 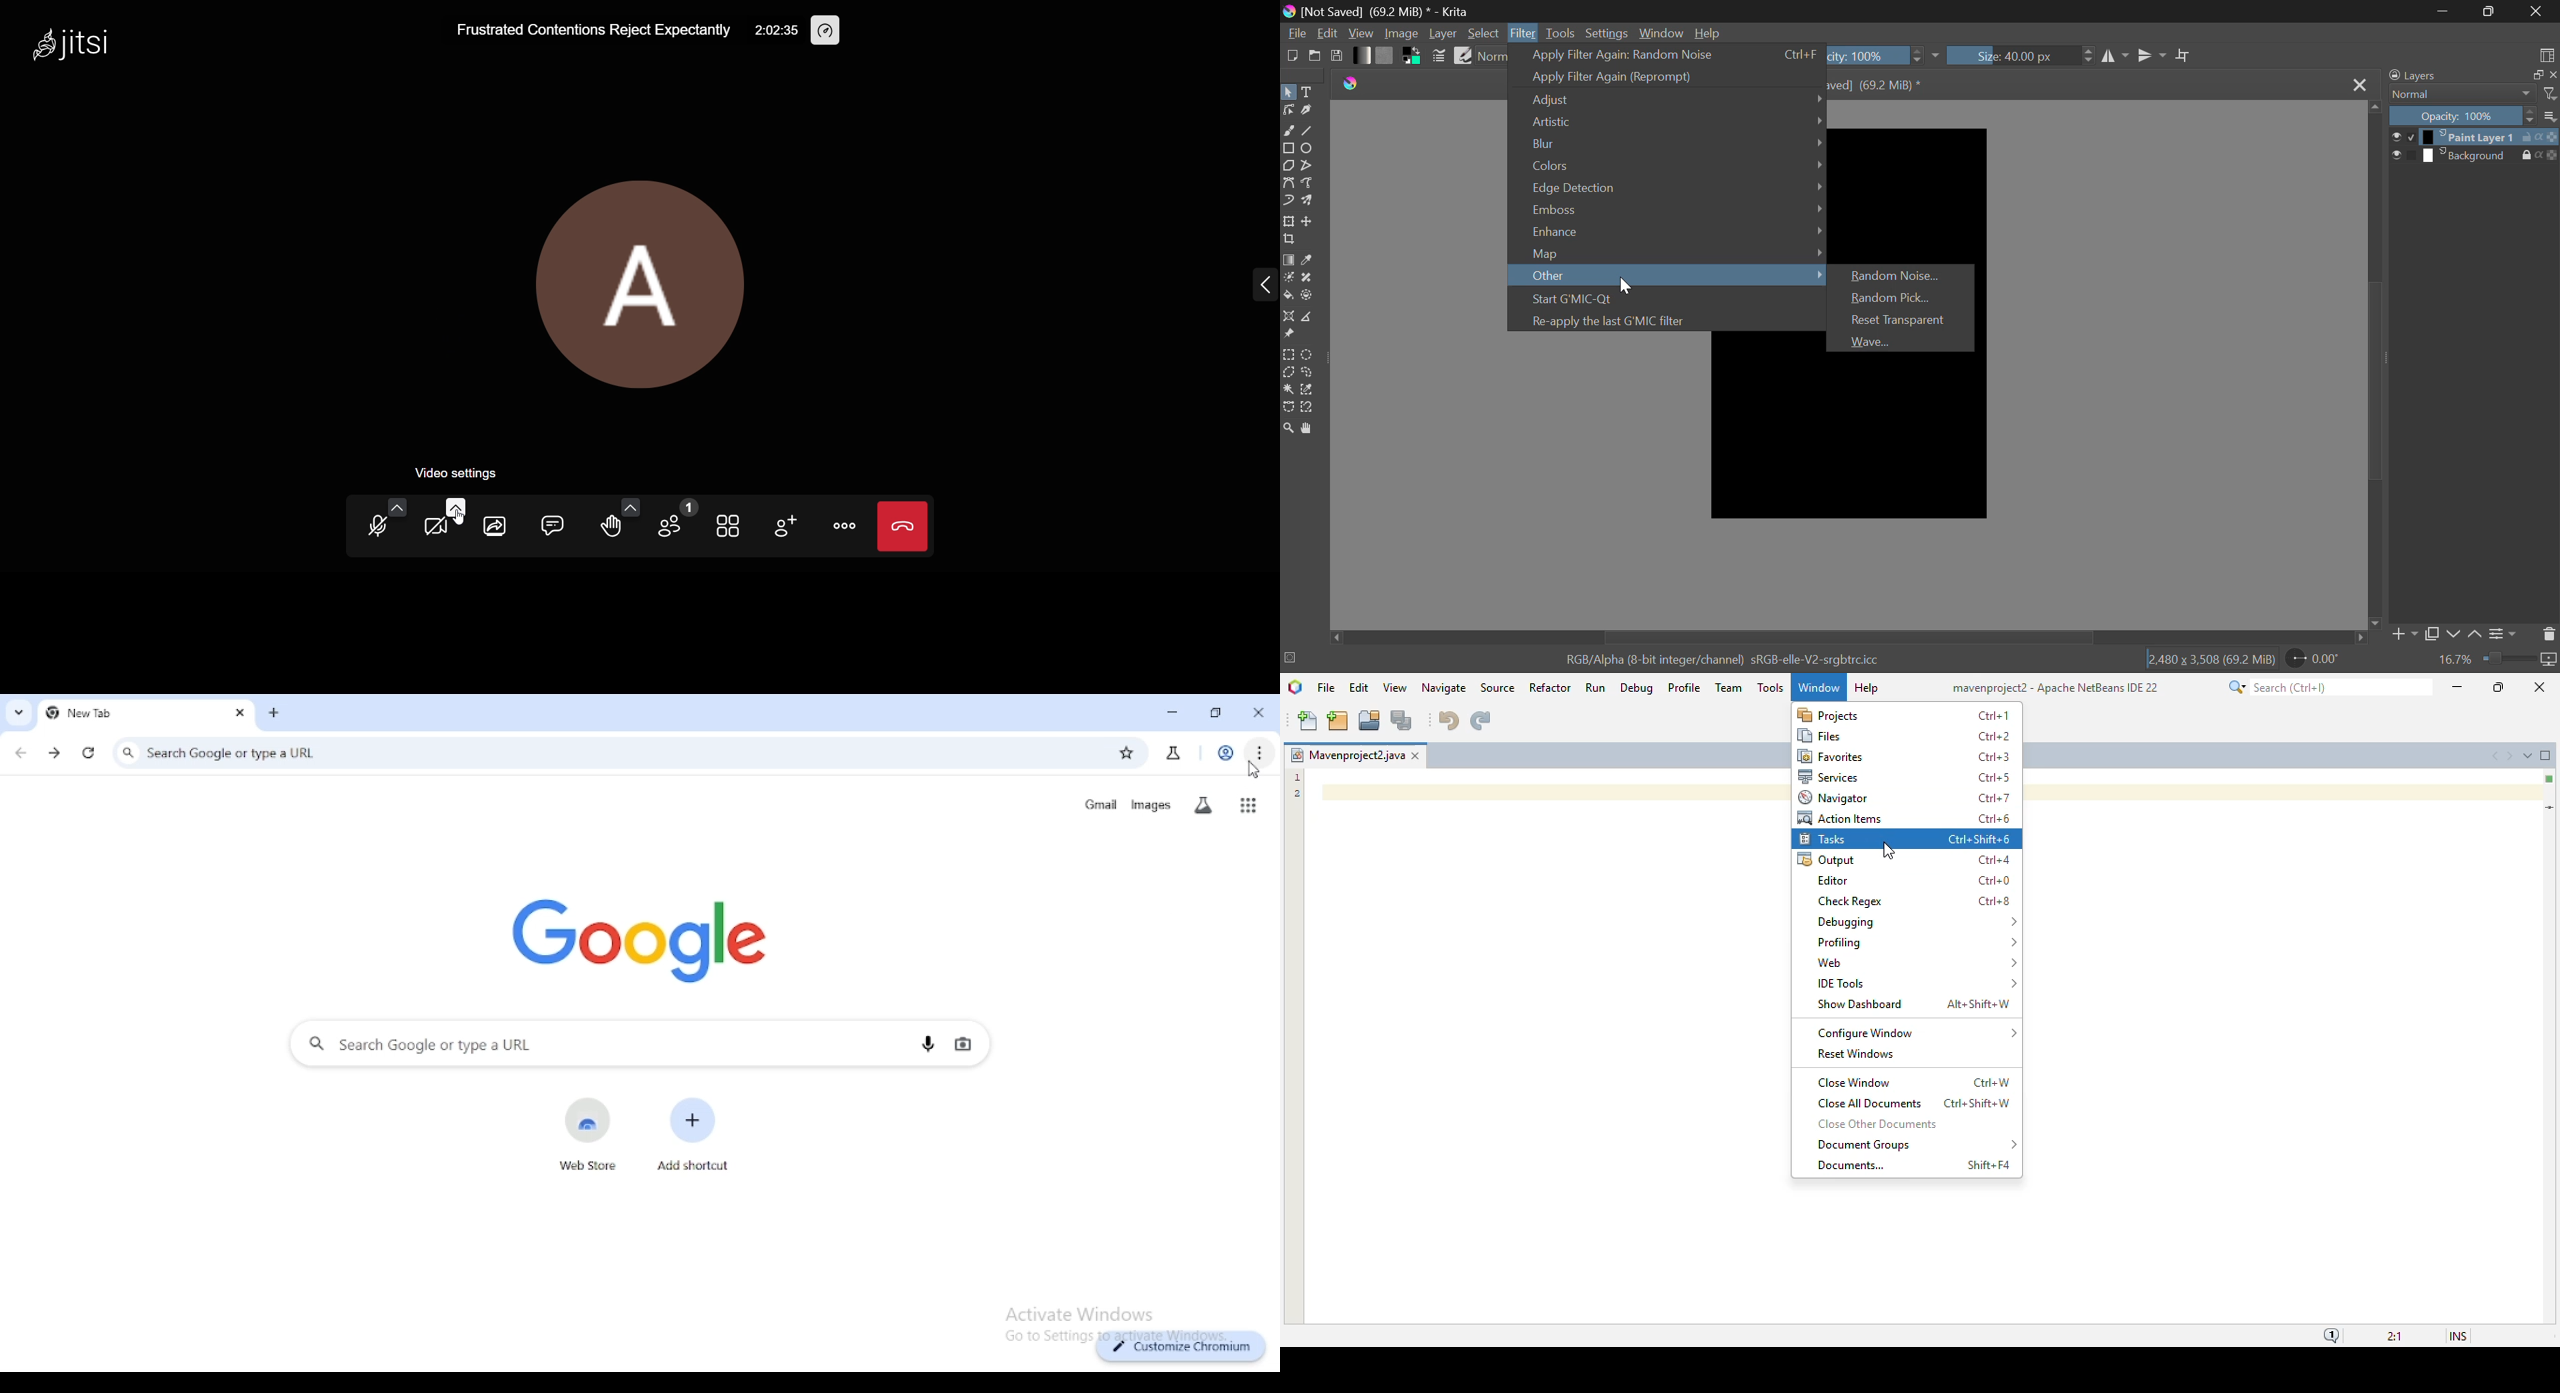 I want to click on [not saved] (69.2 mib)*, so click(x=1879, y=83).